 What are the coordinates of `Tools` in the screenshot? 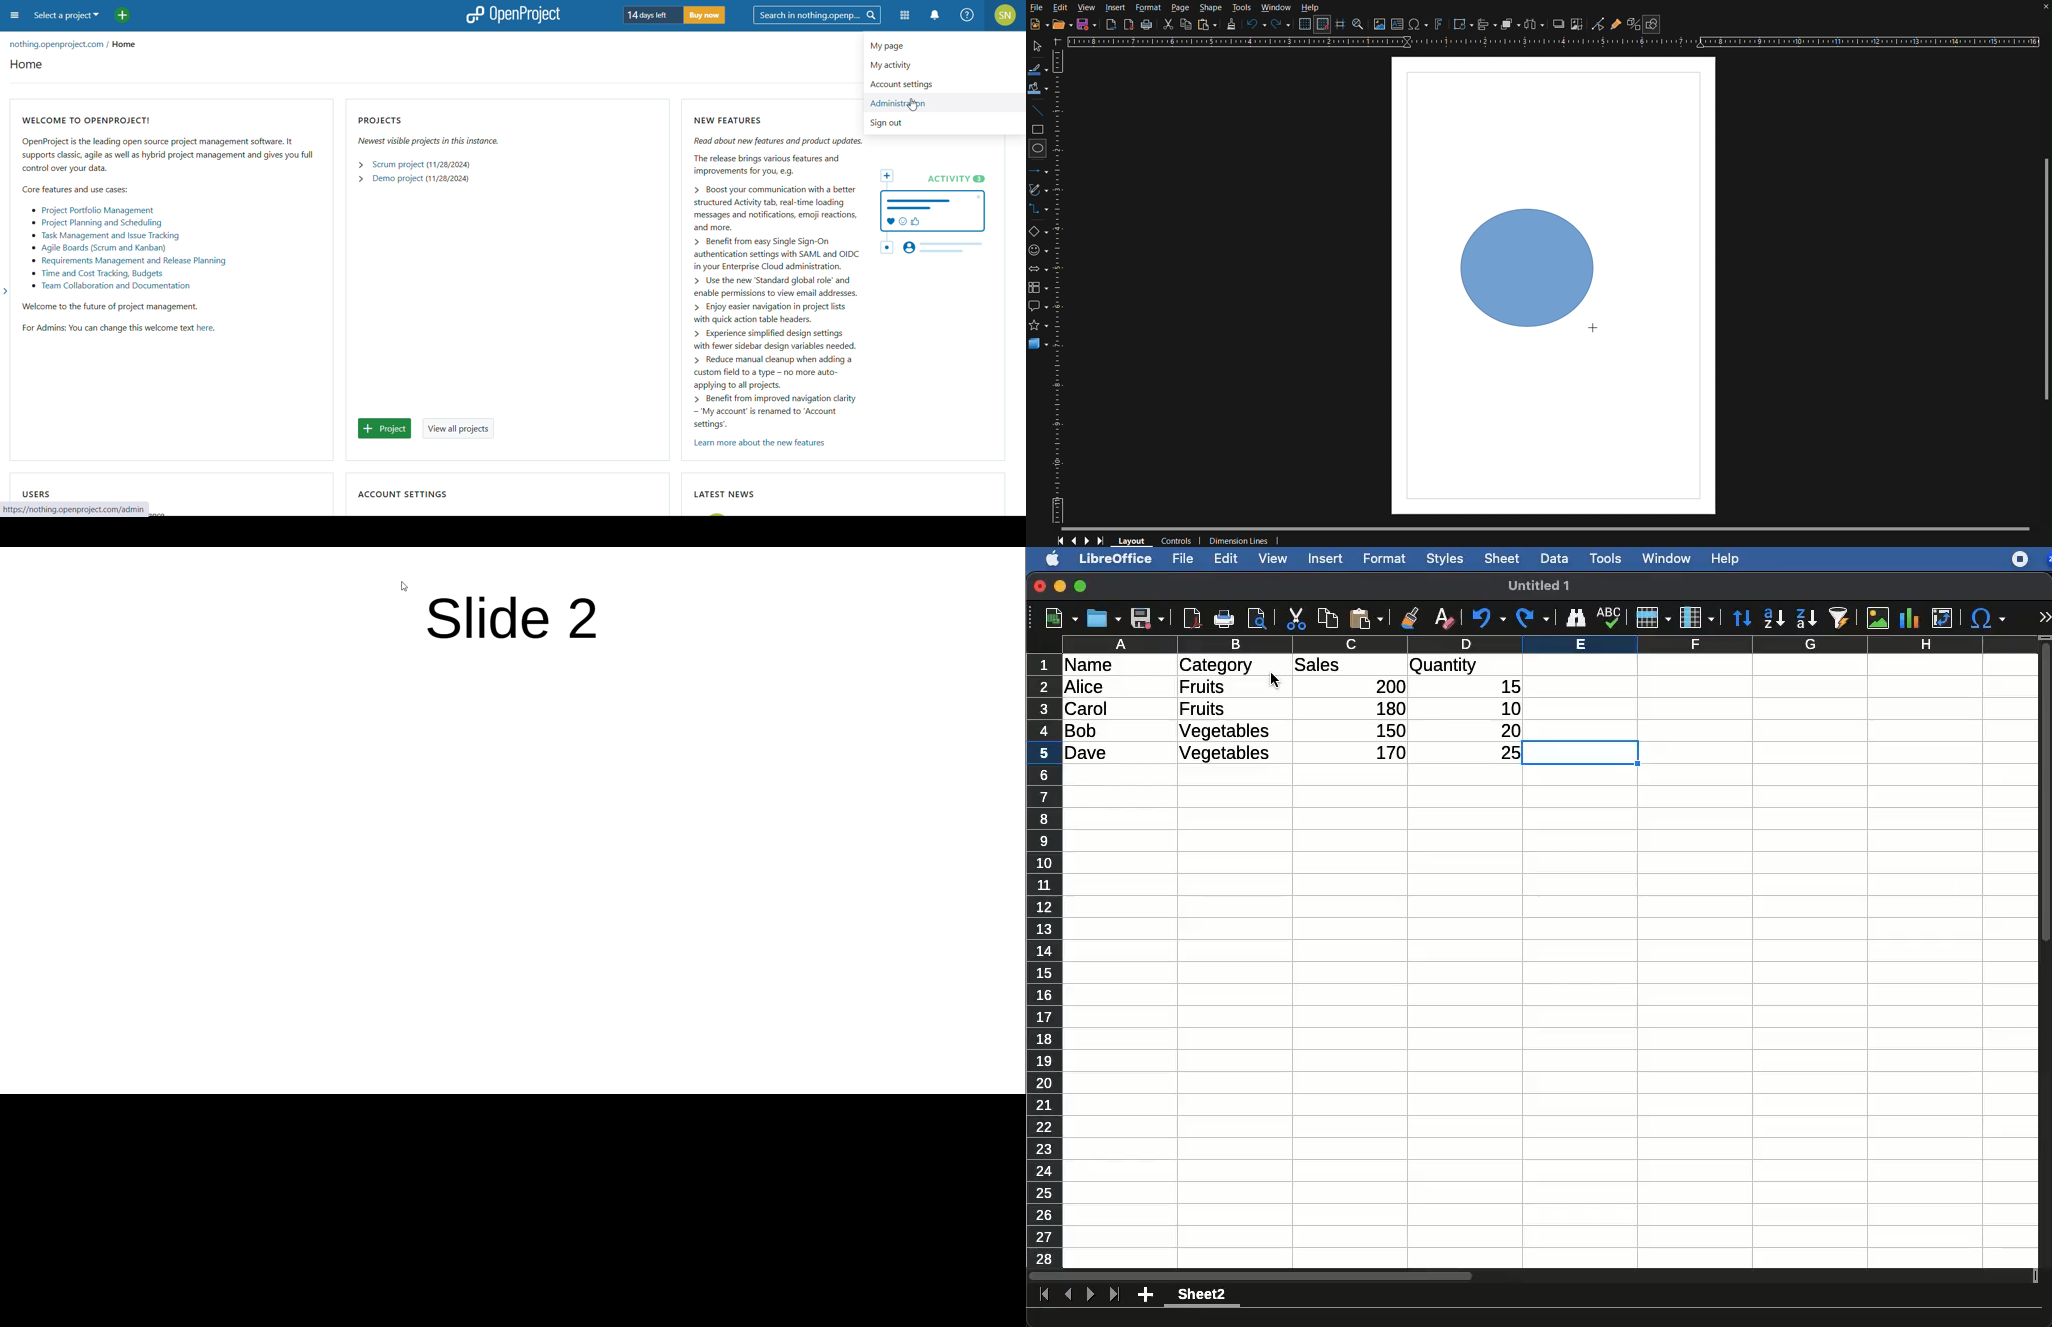 It's located at (1243, 6).